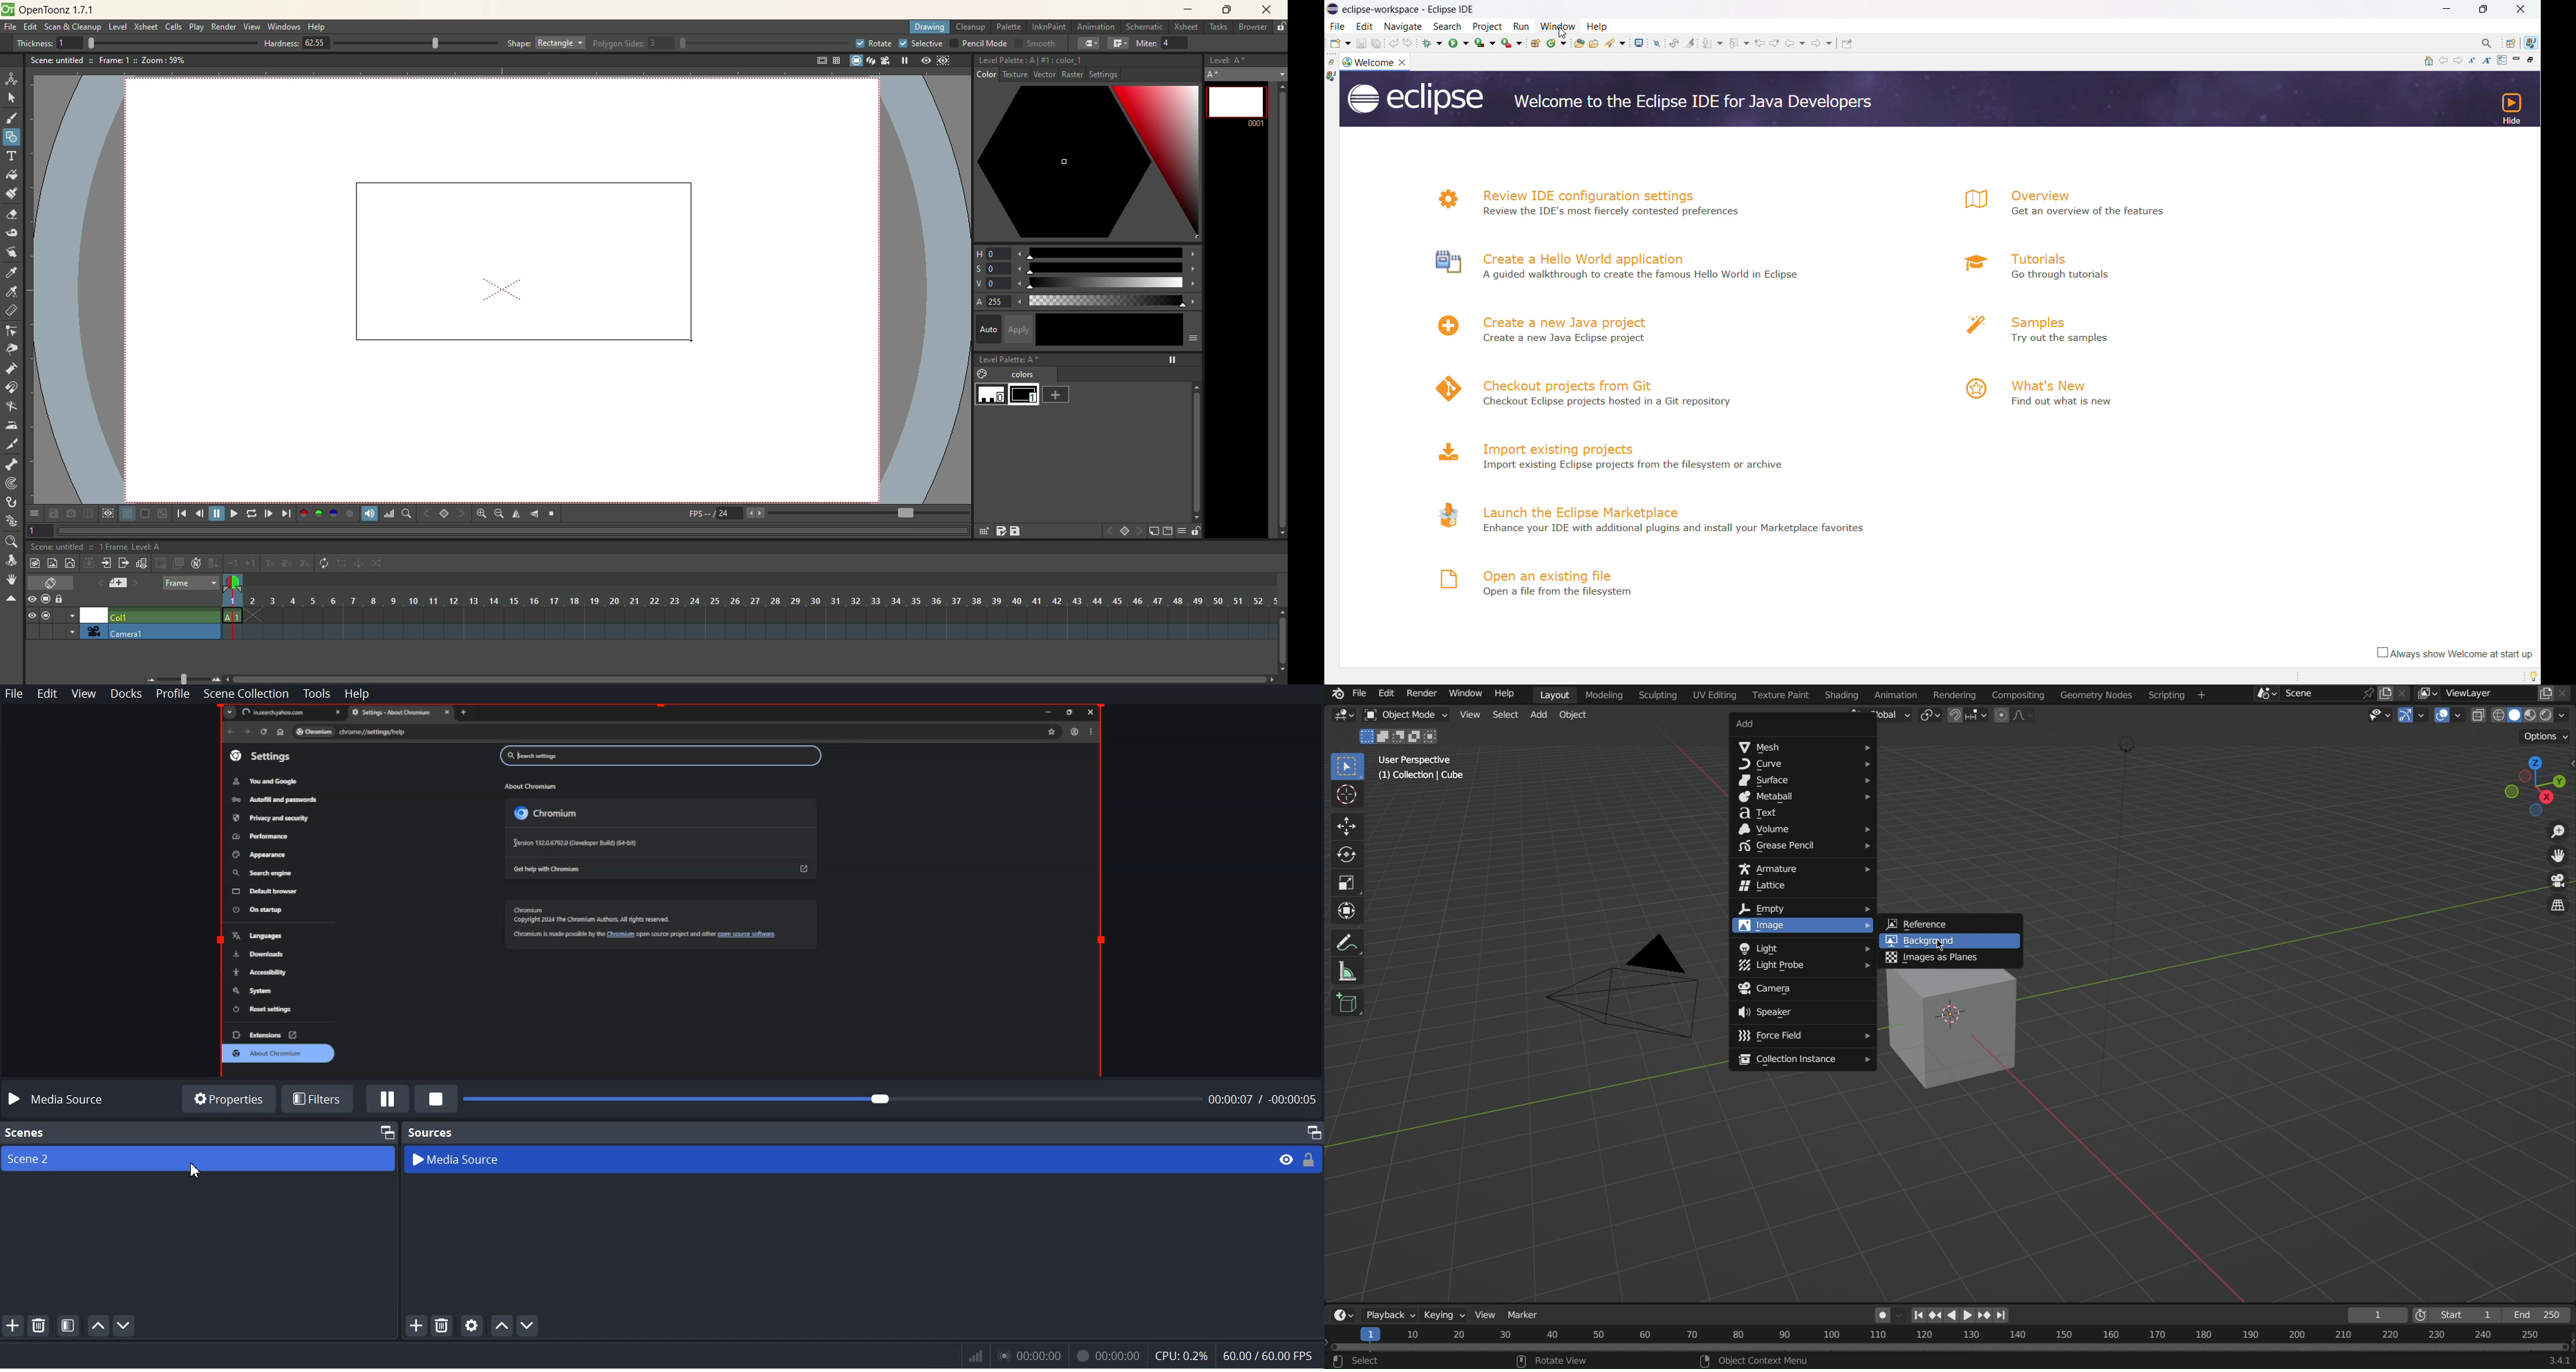 The image size is (2576, 1372). What do you see at coordinates (1404, 62) in the screenshot?
I see `close` at bounding box center [1404, 62].